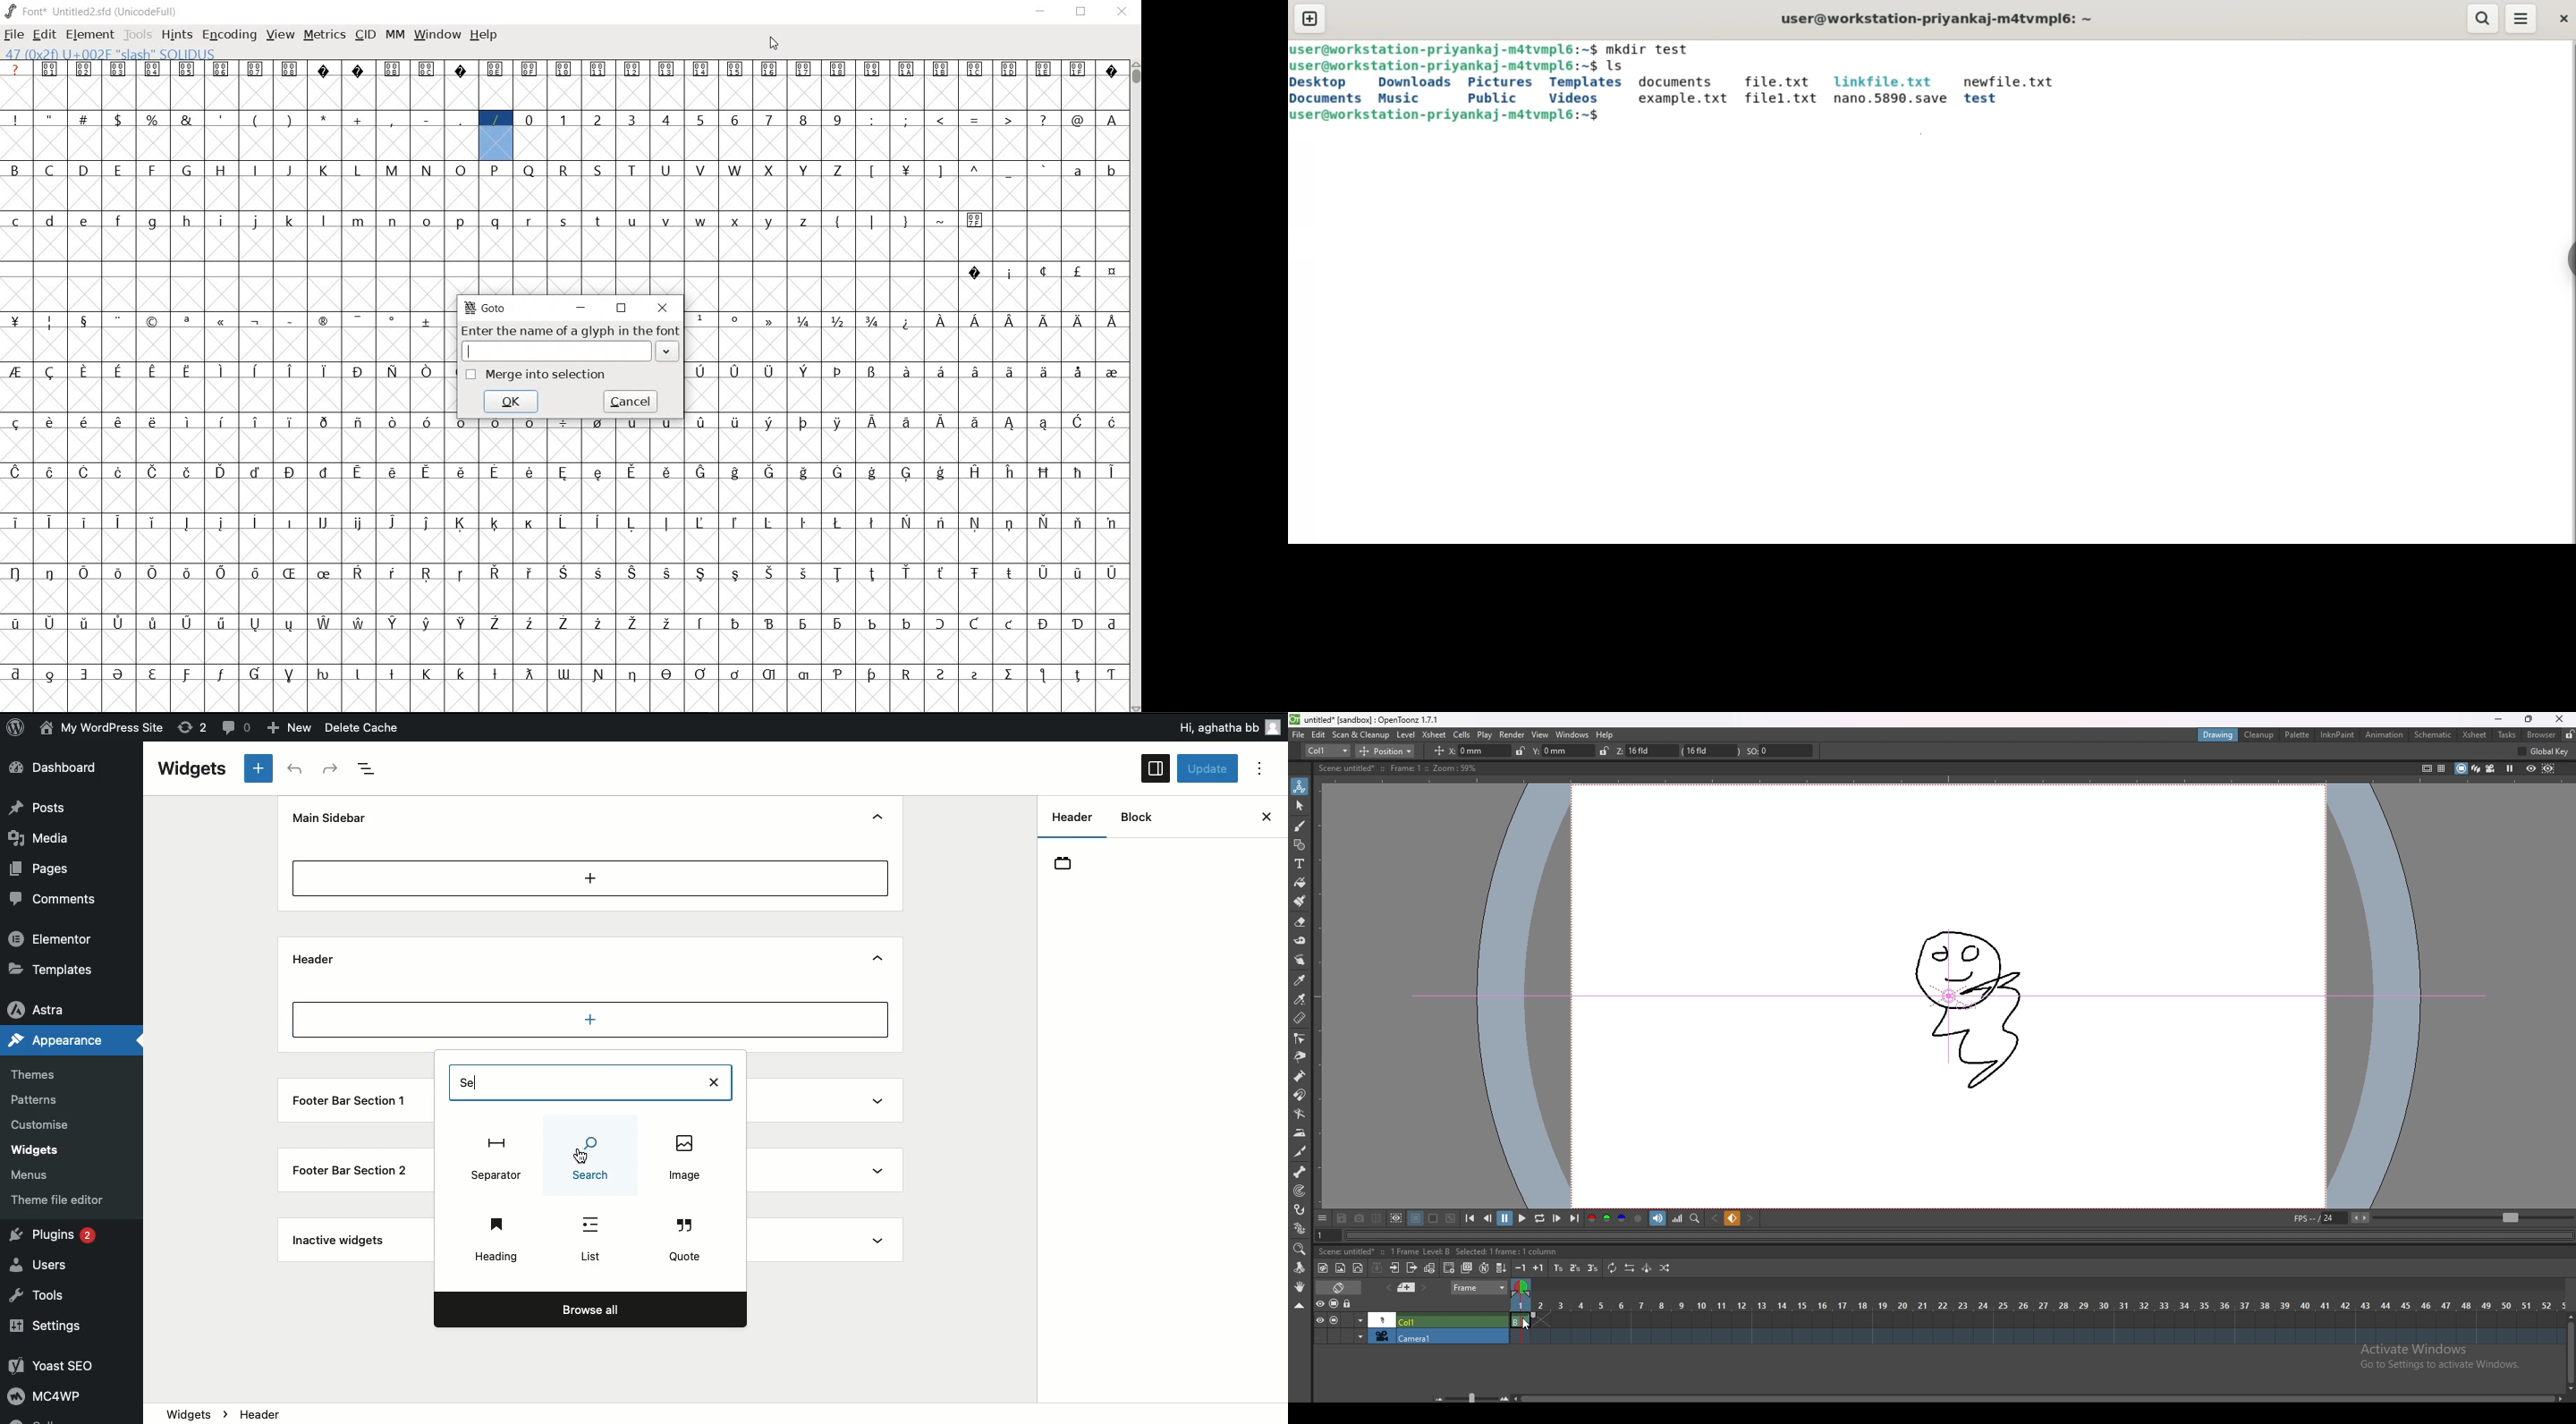 The height and width of the screenshot is (1428, 2576). I want to click on folder, so click(1071, 868).